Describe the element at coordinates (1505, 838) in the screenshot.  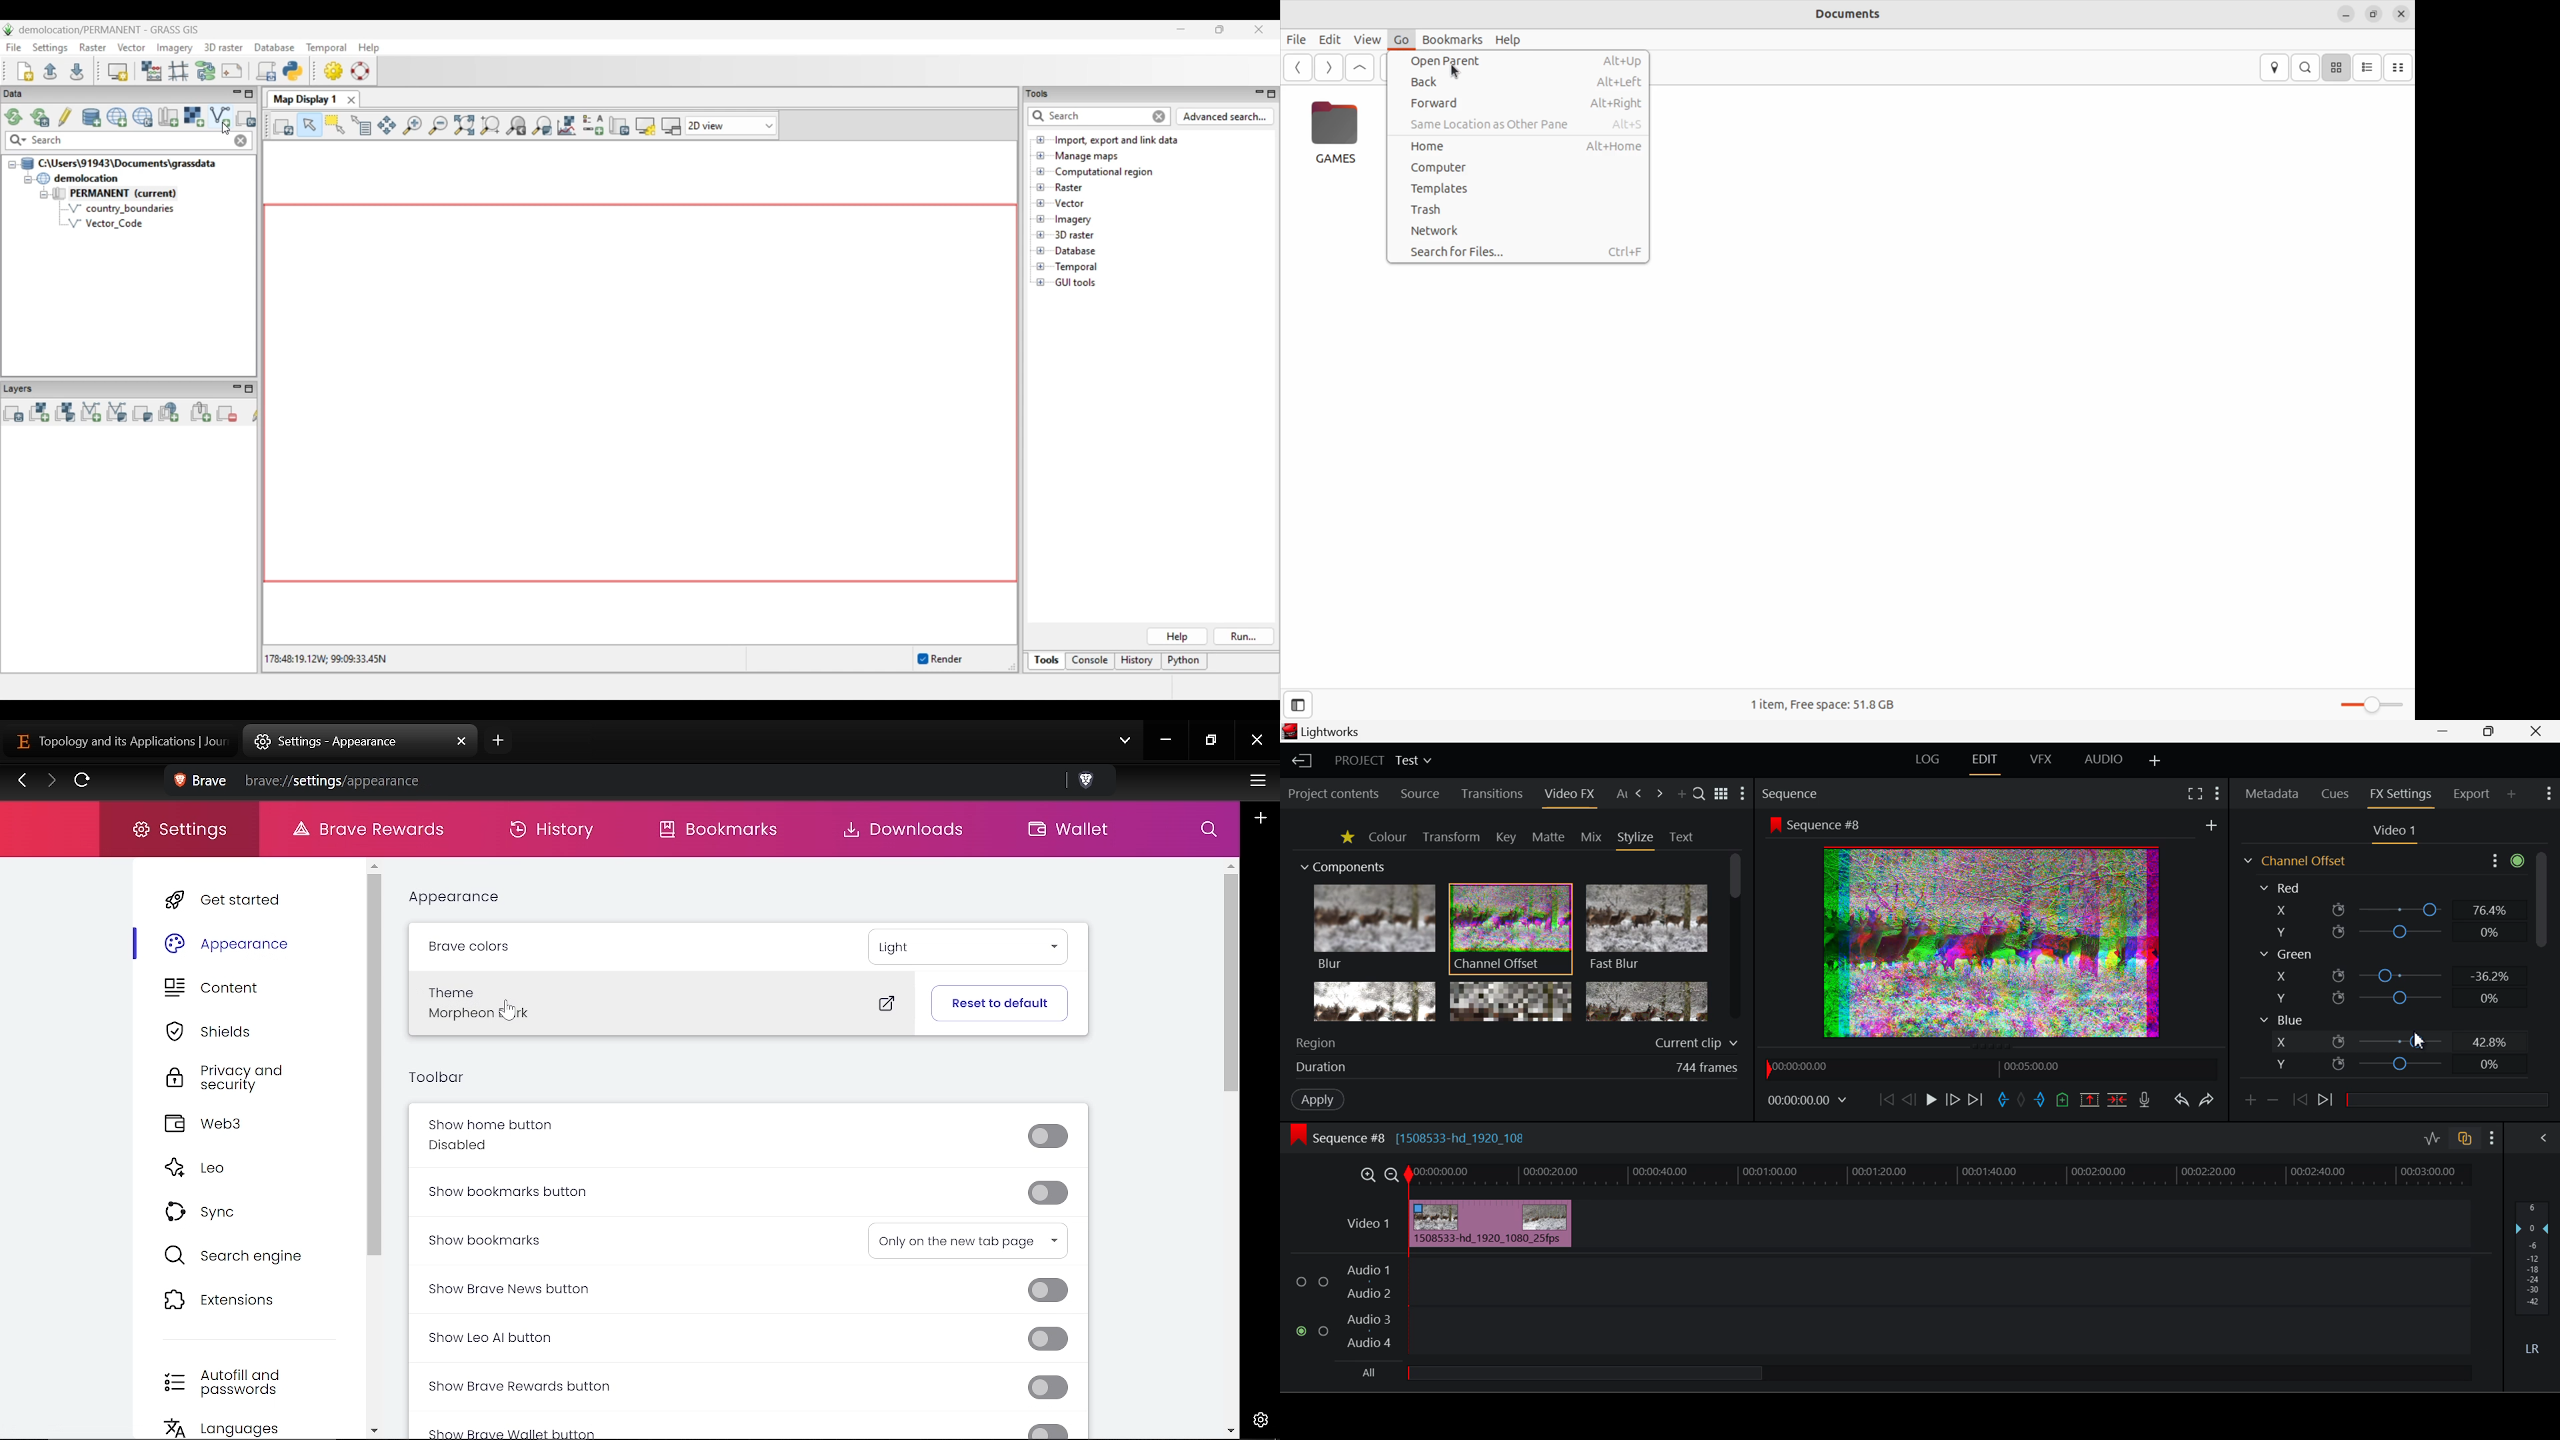
I see `Key` at that location.